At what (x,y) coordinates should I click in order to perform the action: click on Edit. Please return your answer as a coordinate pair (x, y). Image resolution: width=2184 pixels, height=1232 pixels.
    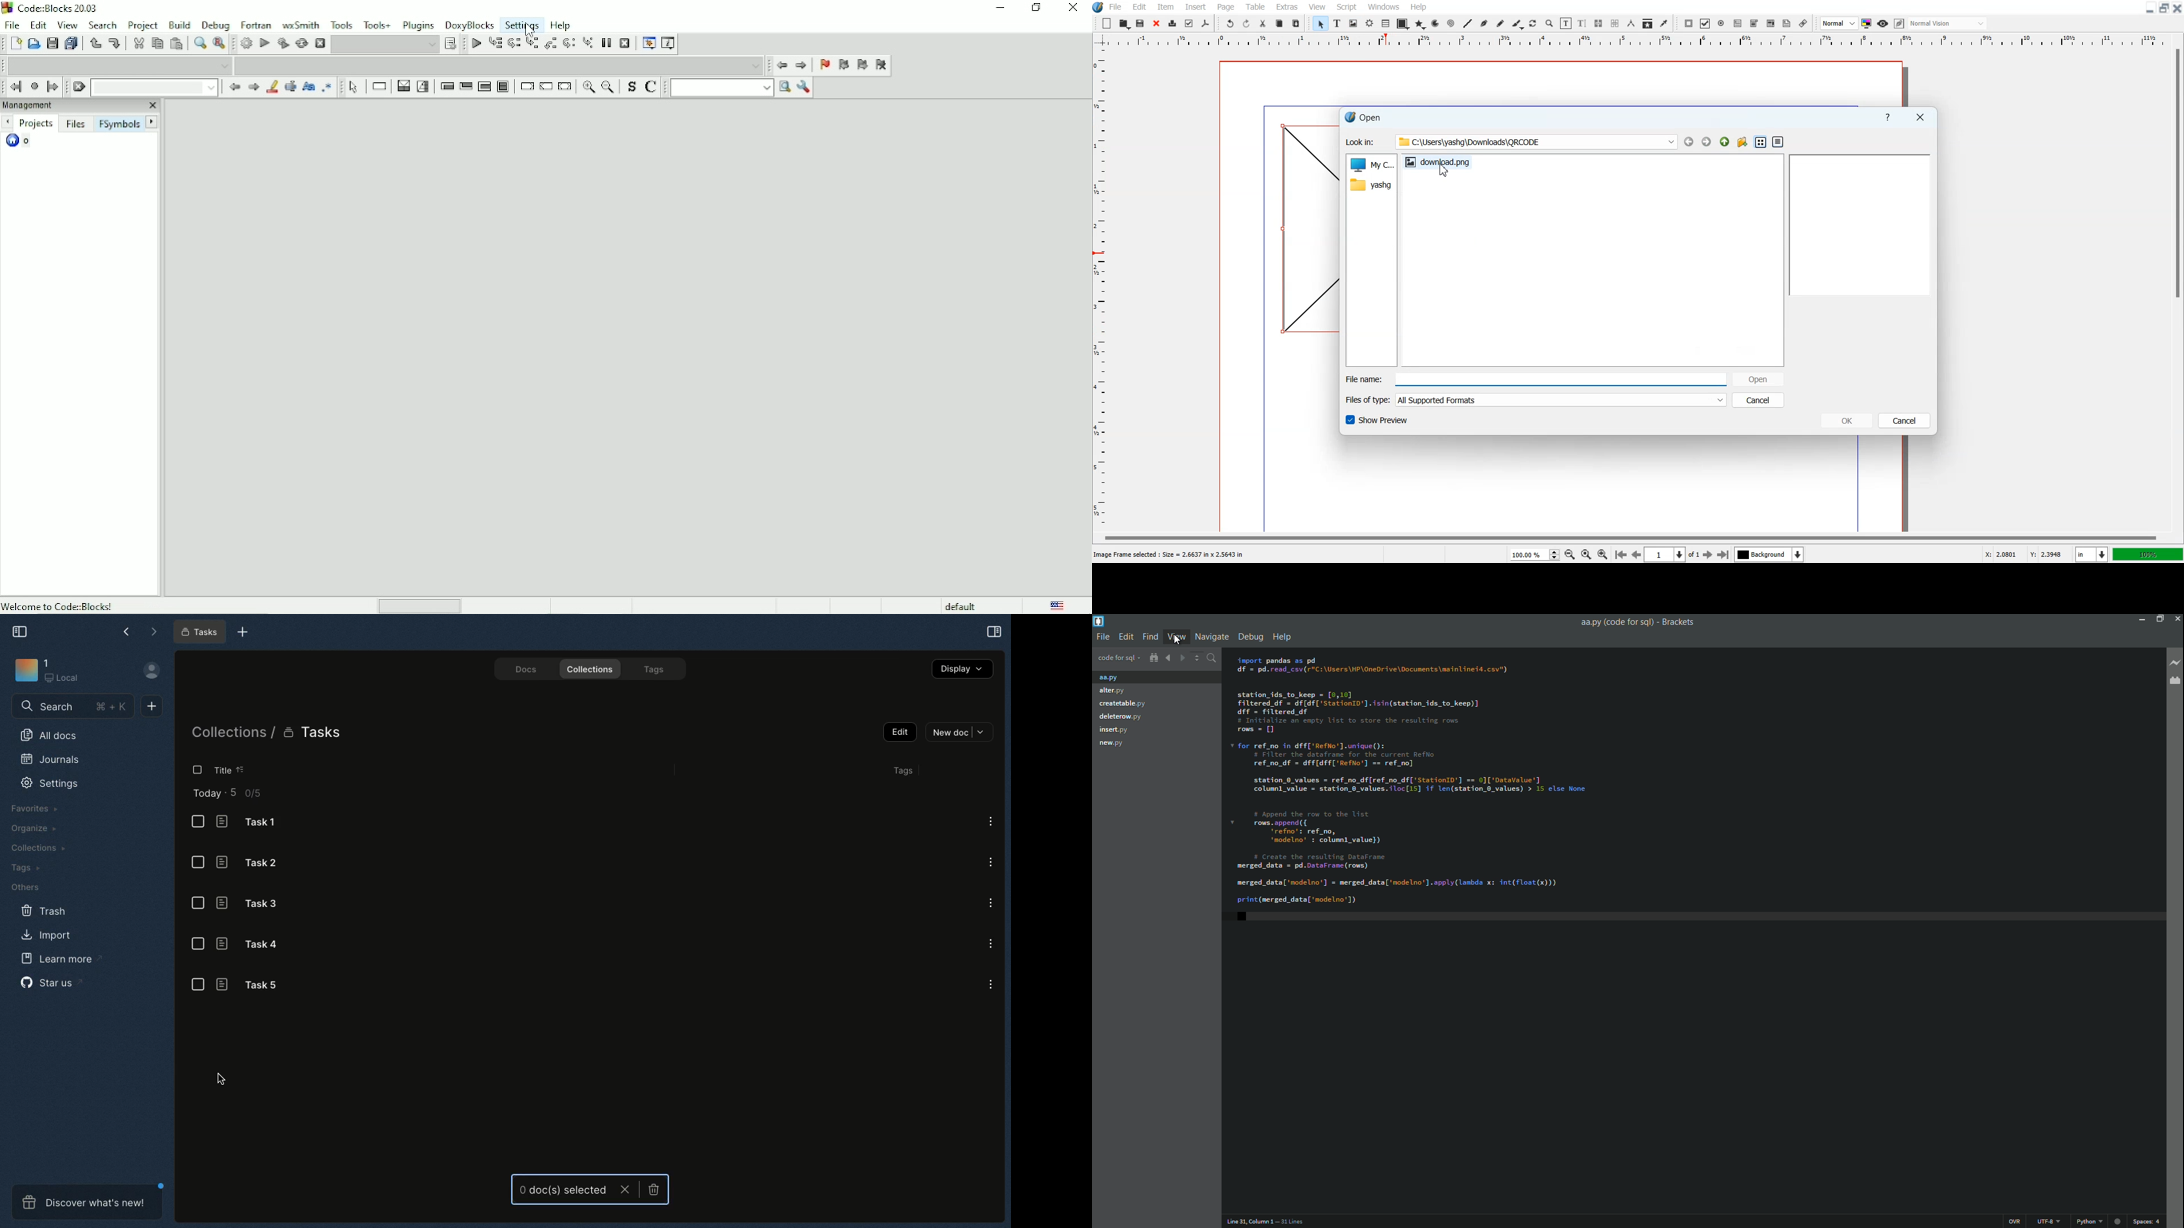
    Looking at the image, I should click on (1139, 6).